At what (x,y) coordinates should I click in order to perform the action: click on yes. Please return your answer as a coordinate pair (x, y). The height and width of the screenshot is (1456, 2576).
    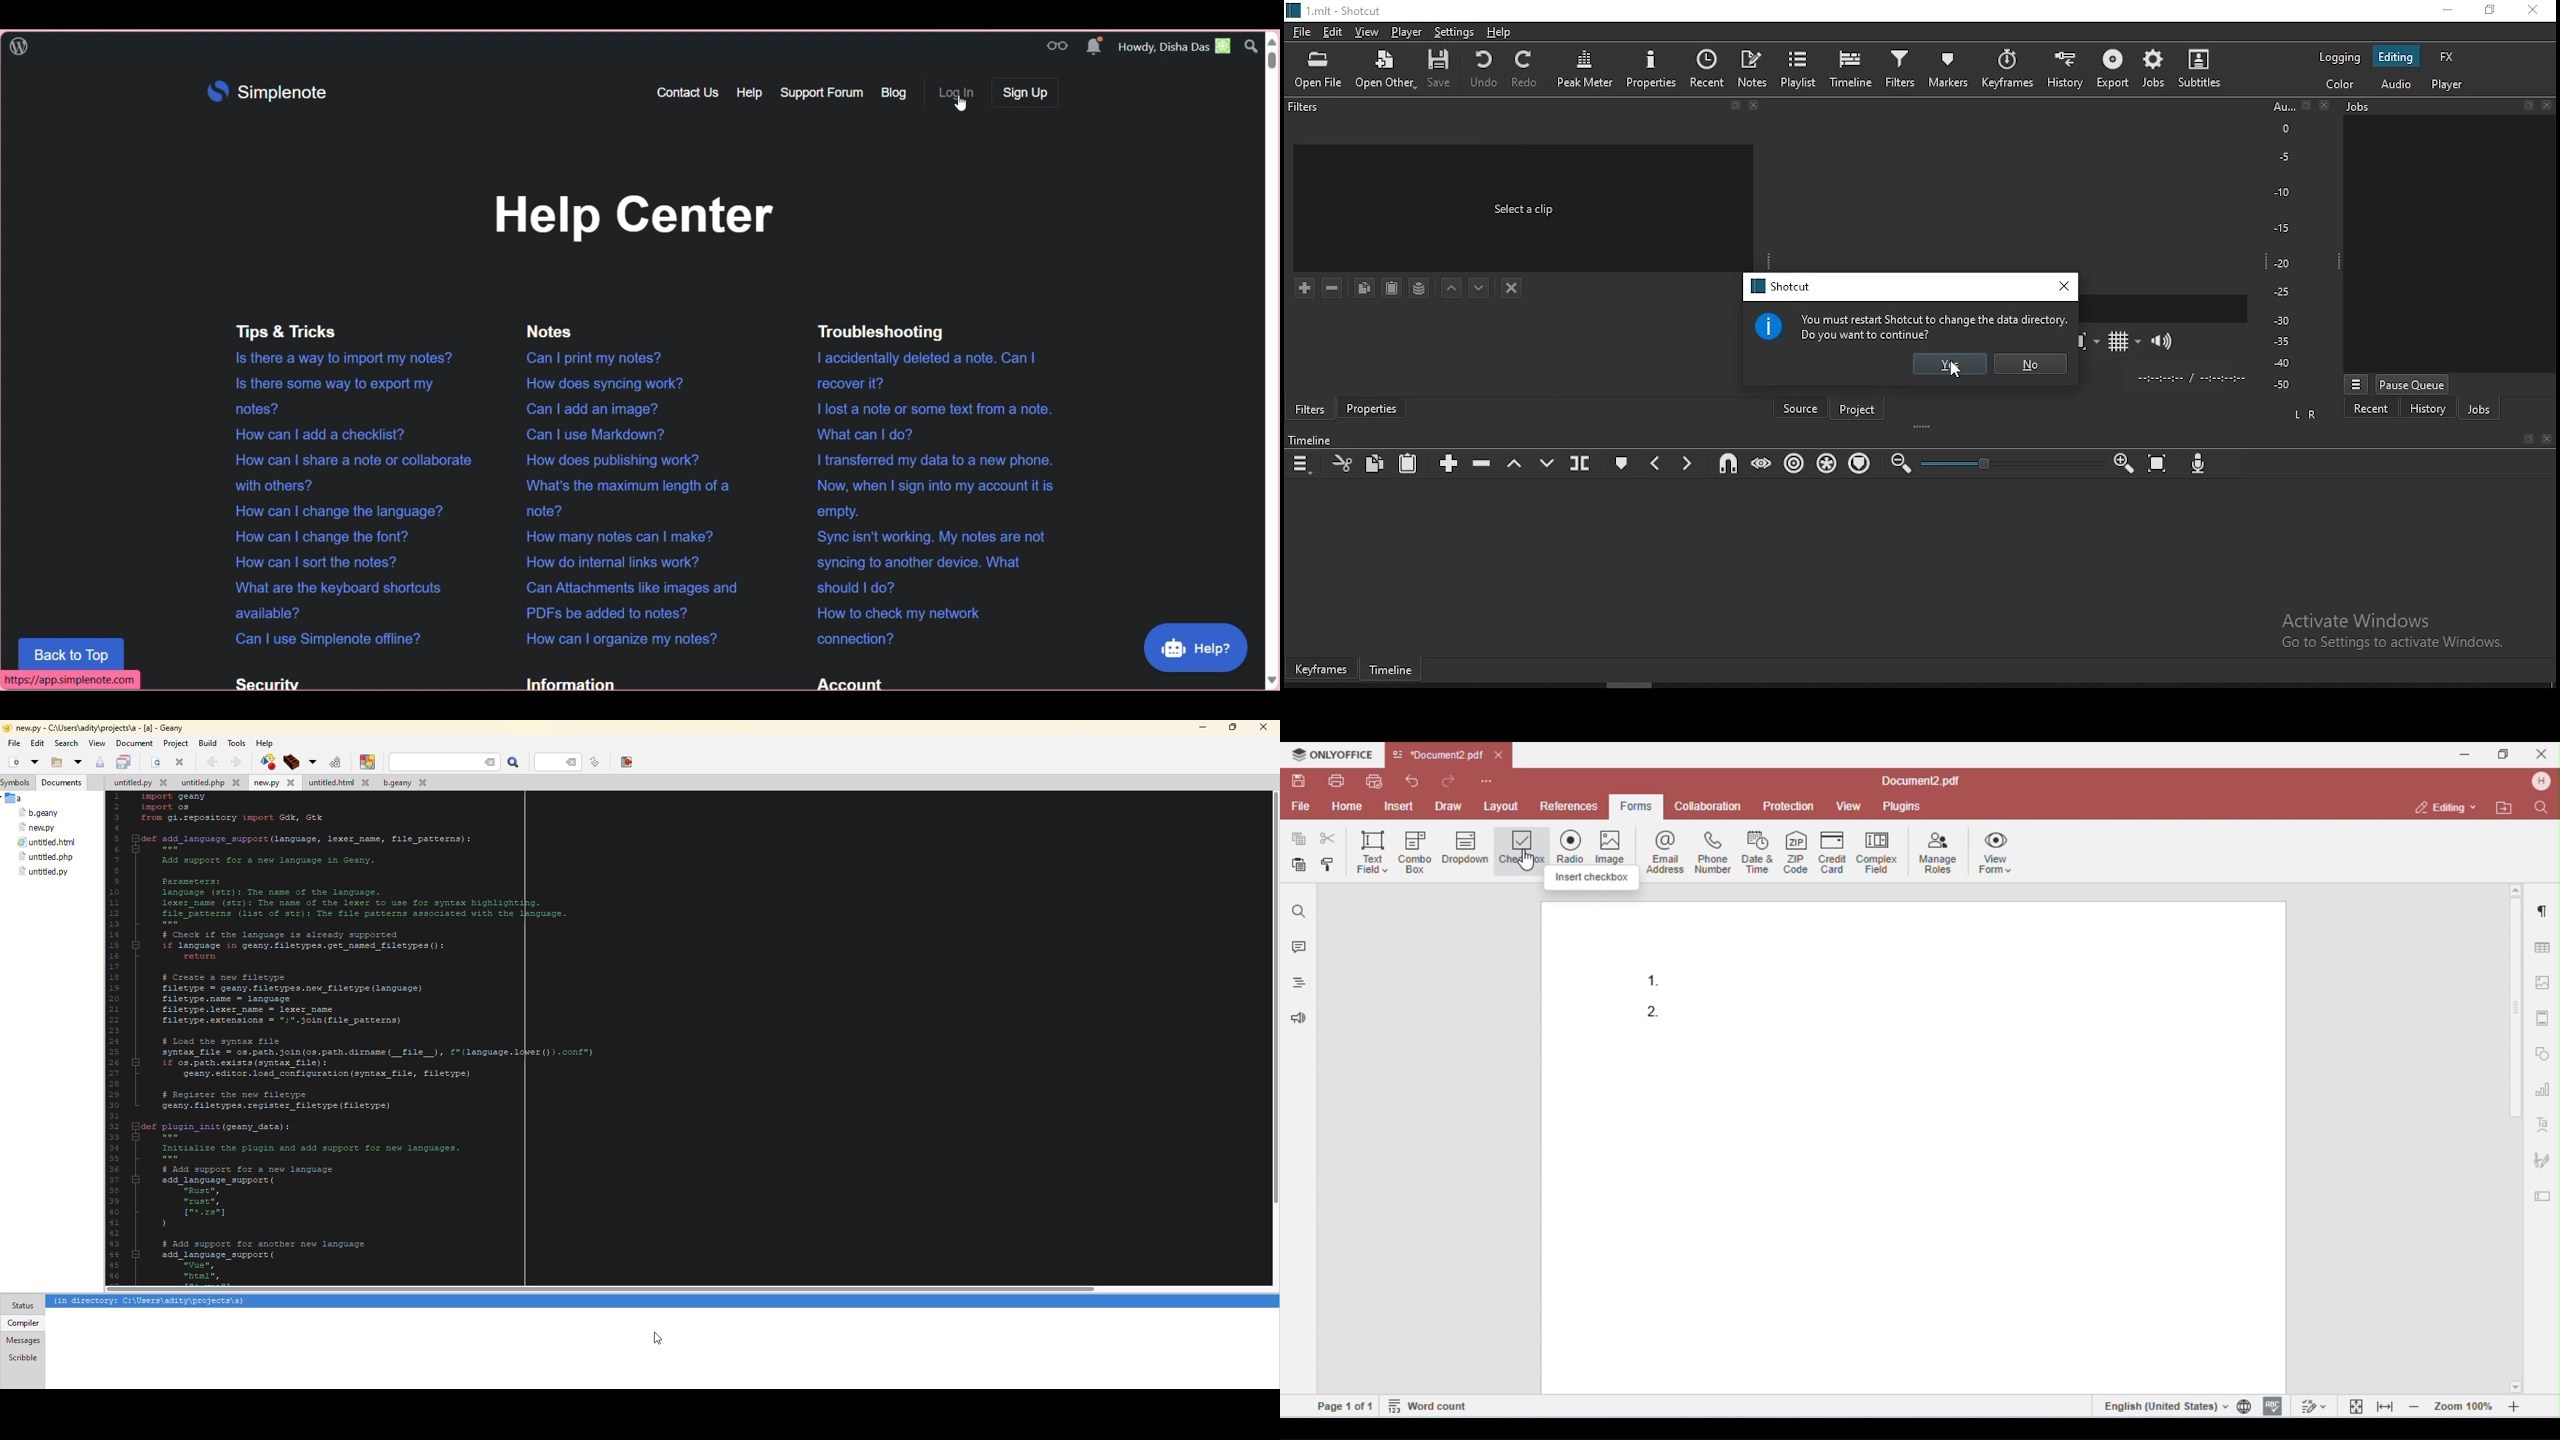
    Looking at the image, I should click on (1951, 364).